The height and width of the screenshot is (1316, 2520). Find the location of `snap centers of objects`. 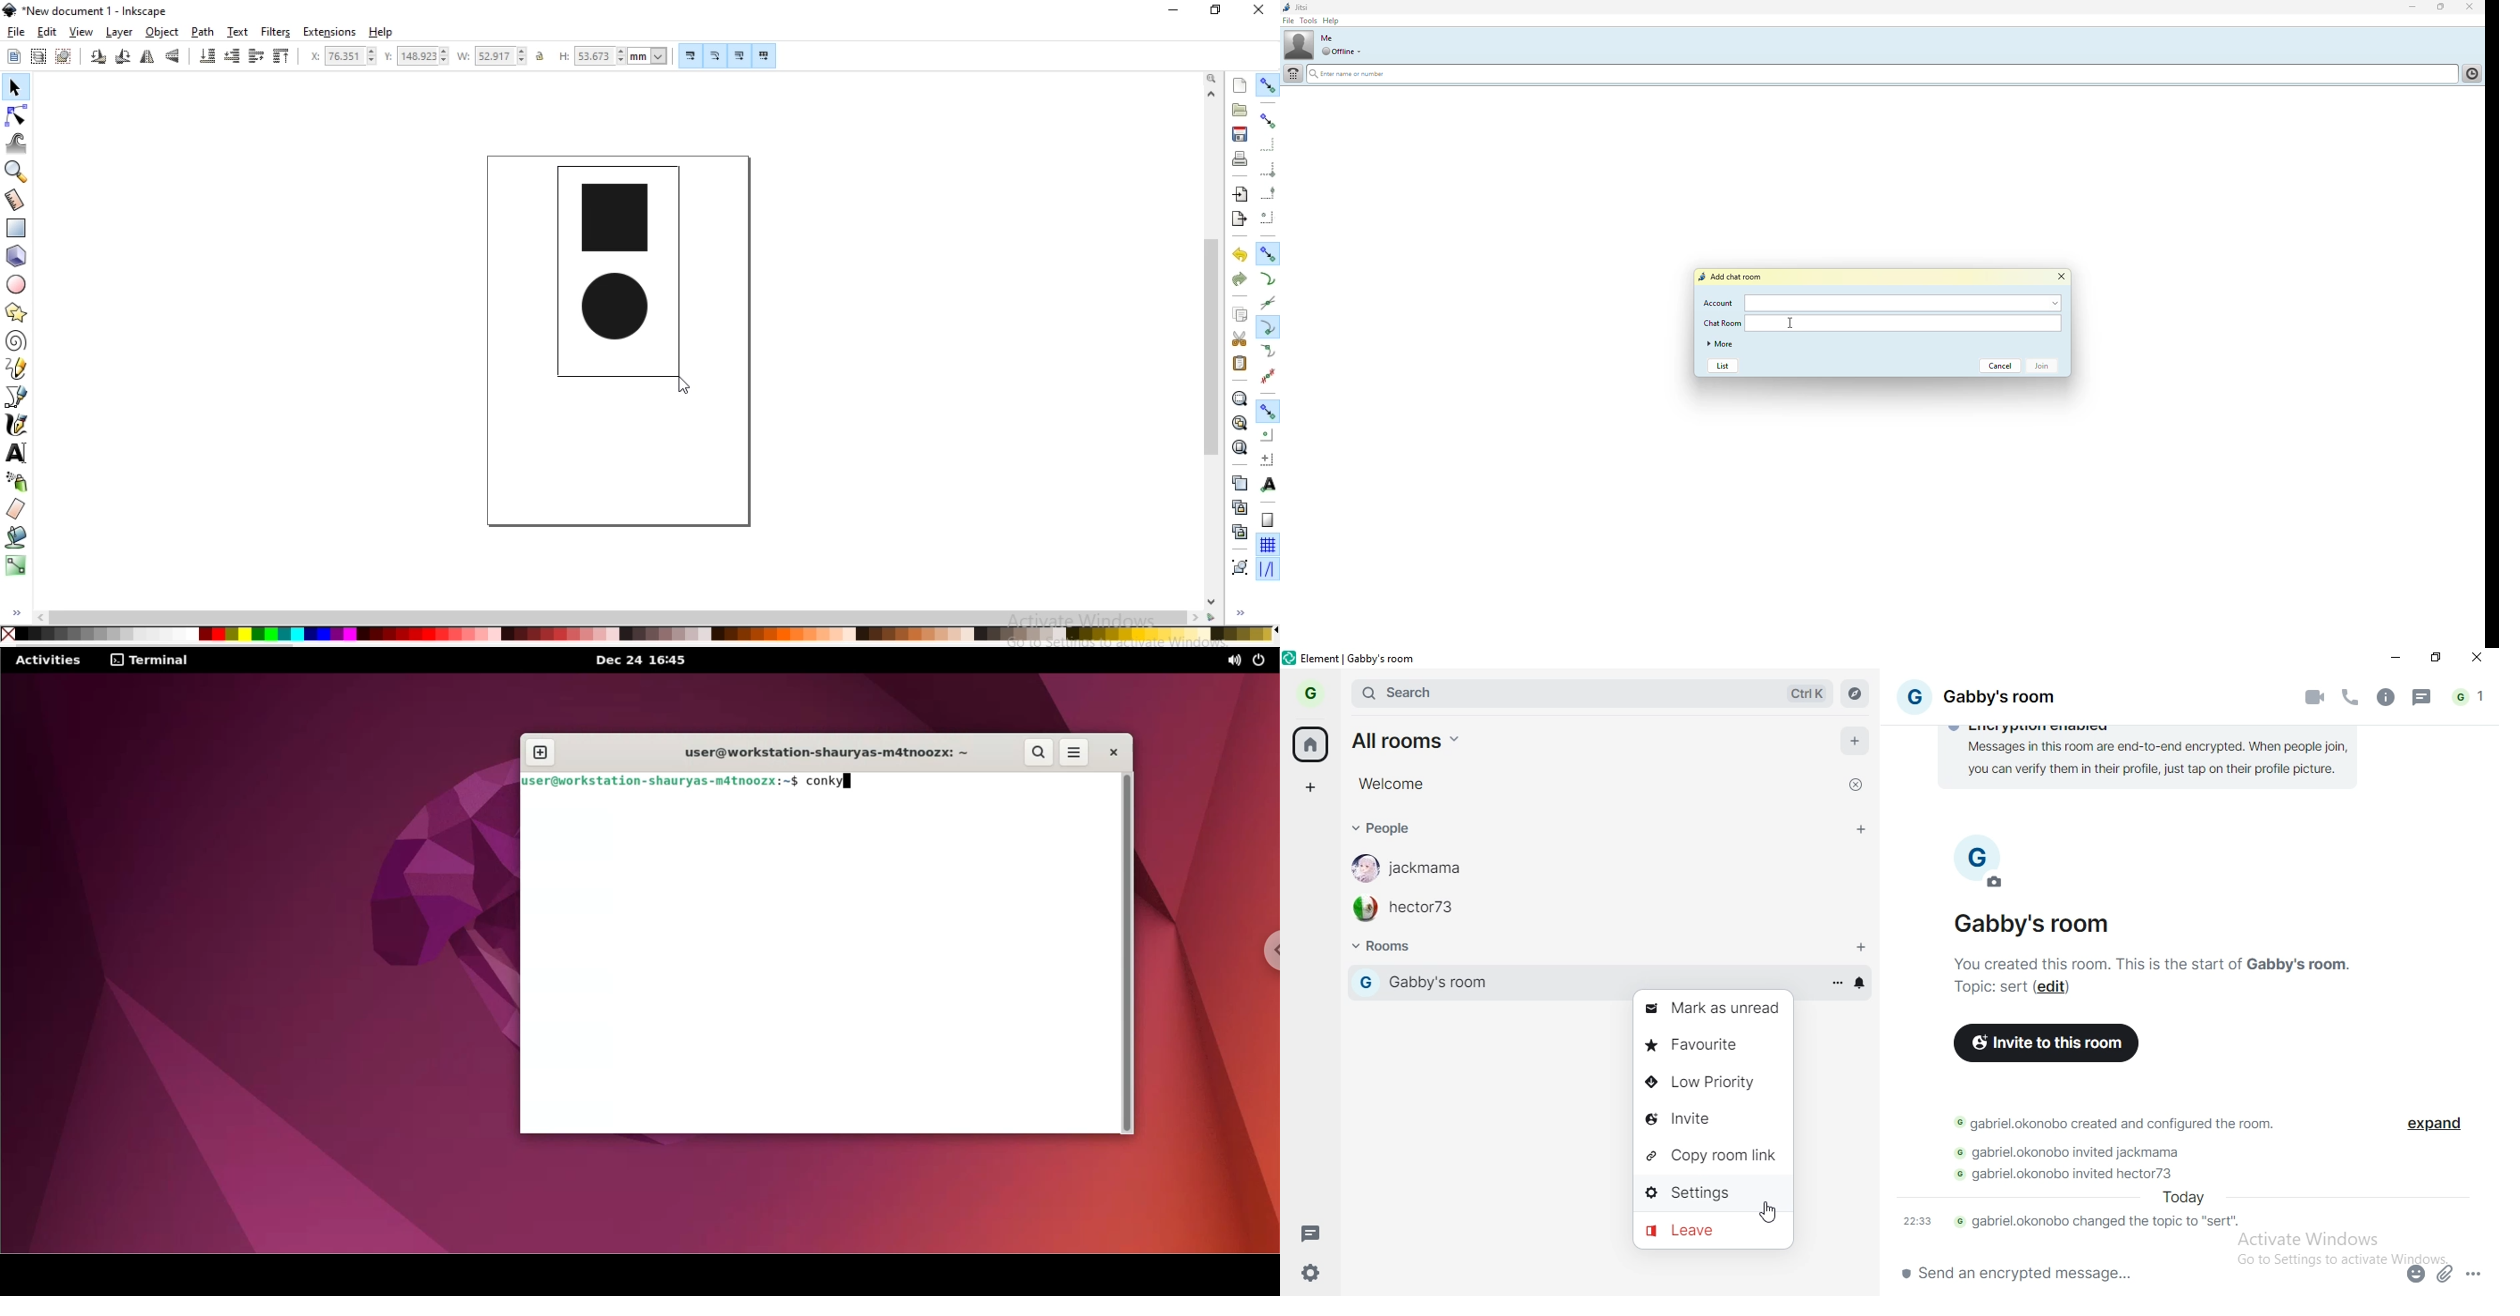

snap centers of objects is located at coordinates (1267, 436).